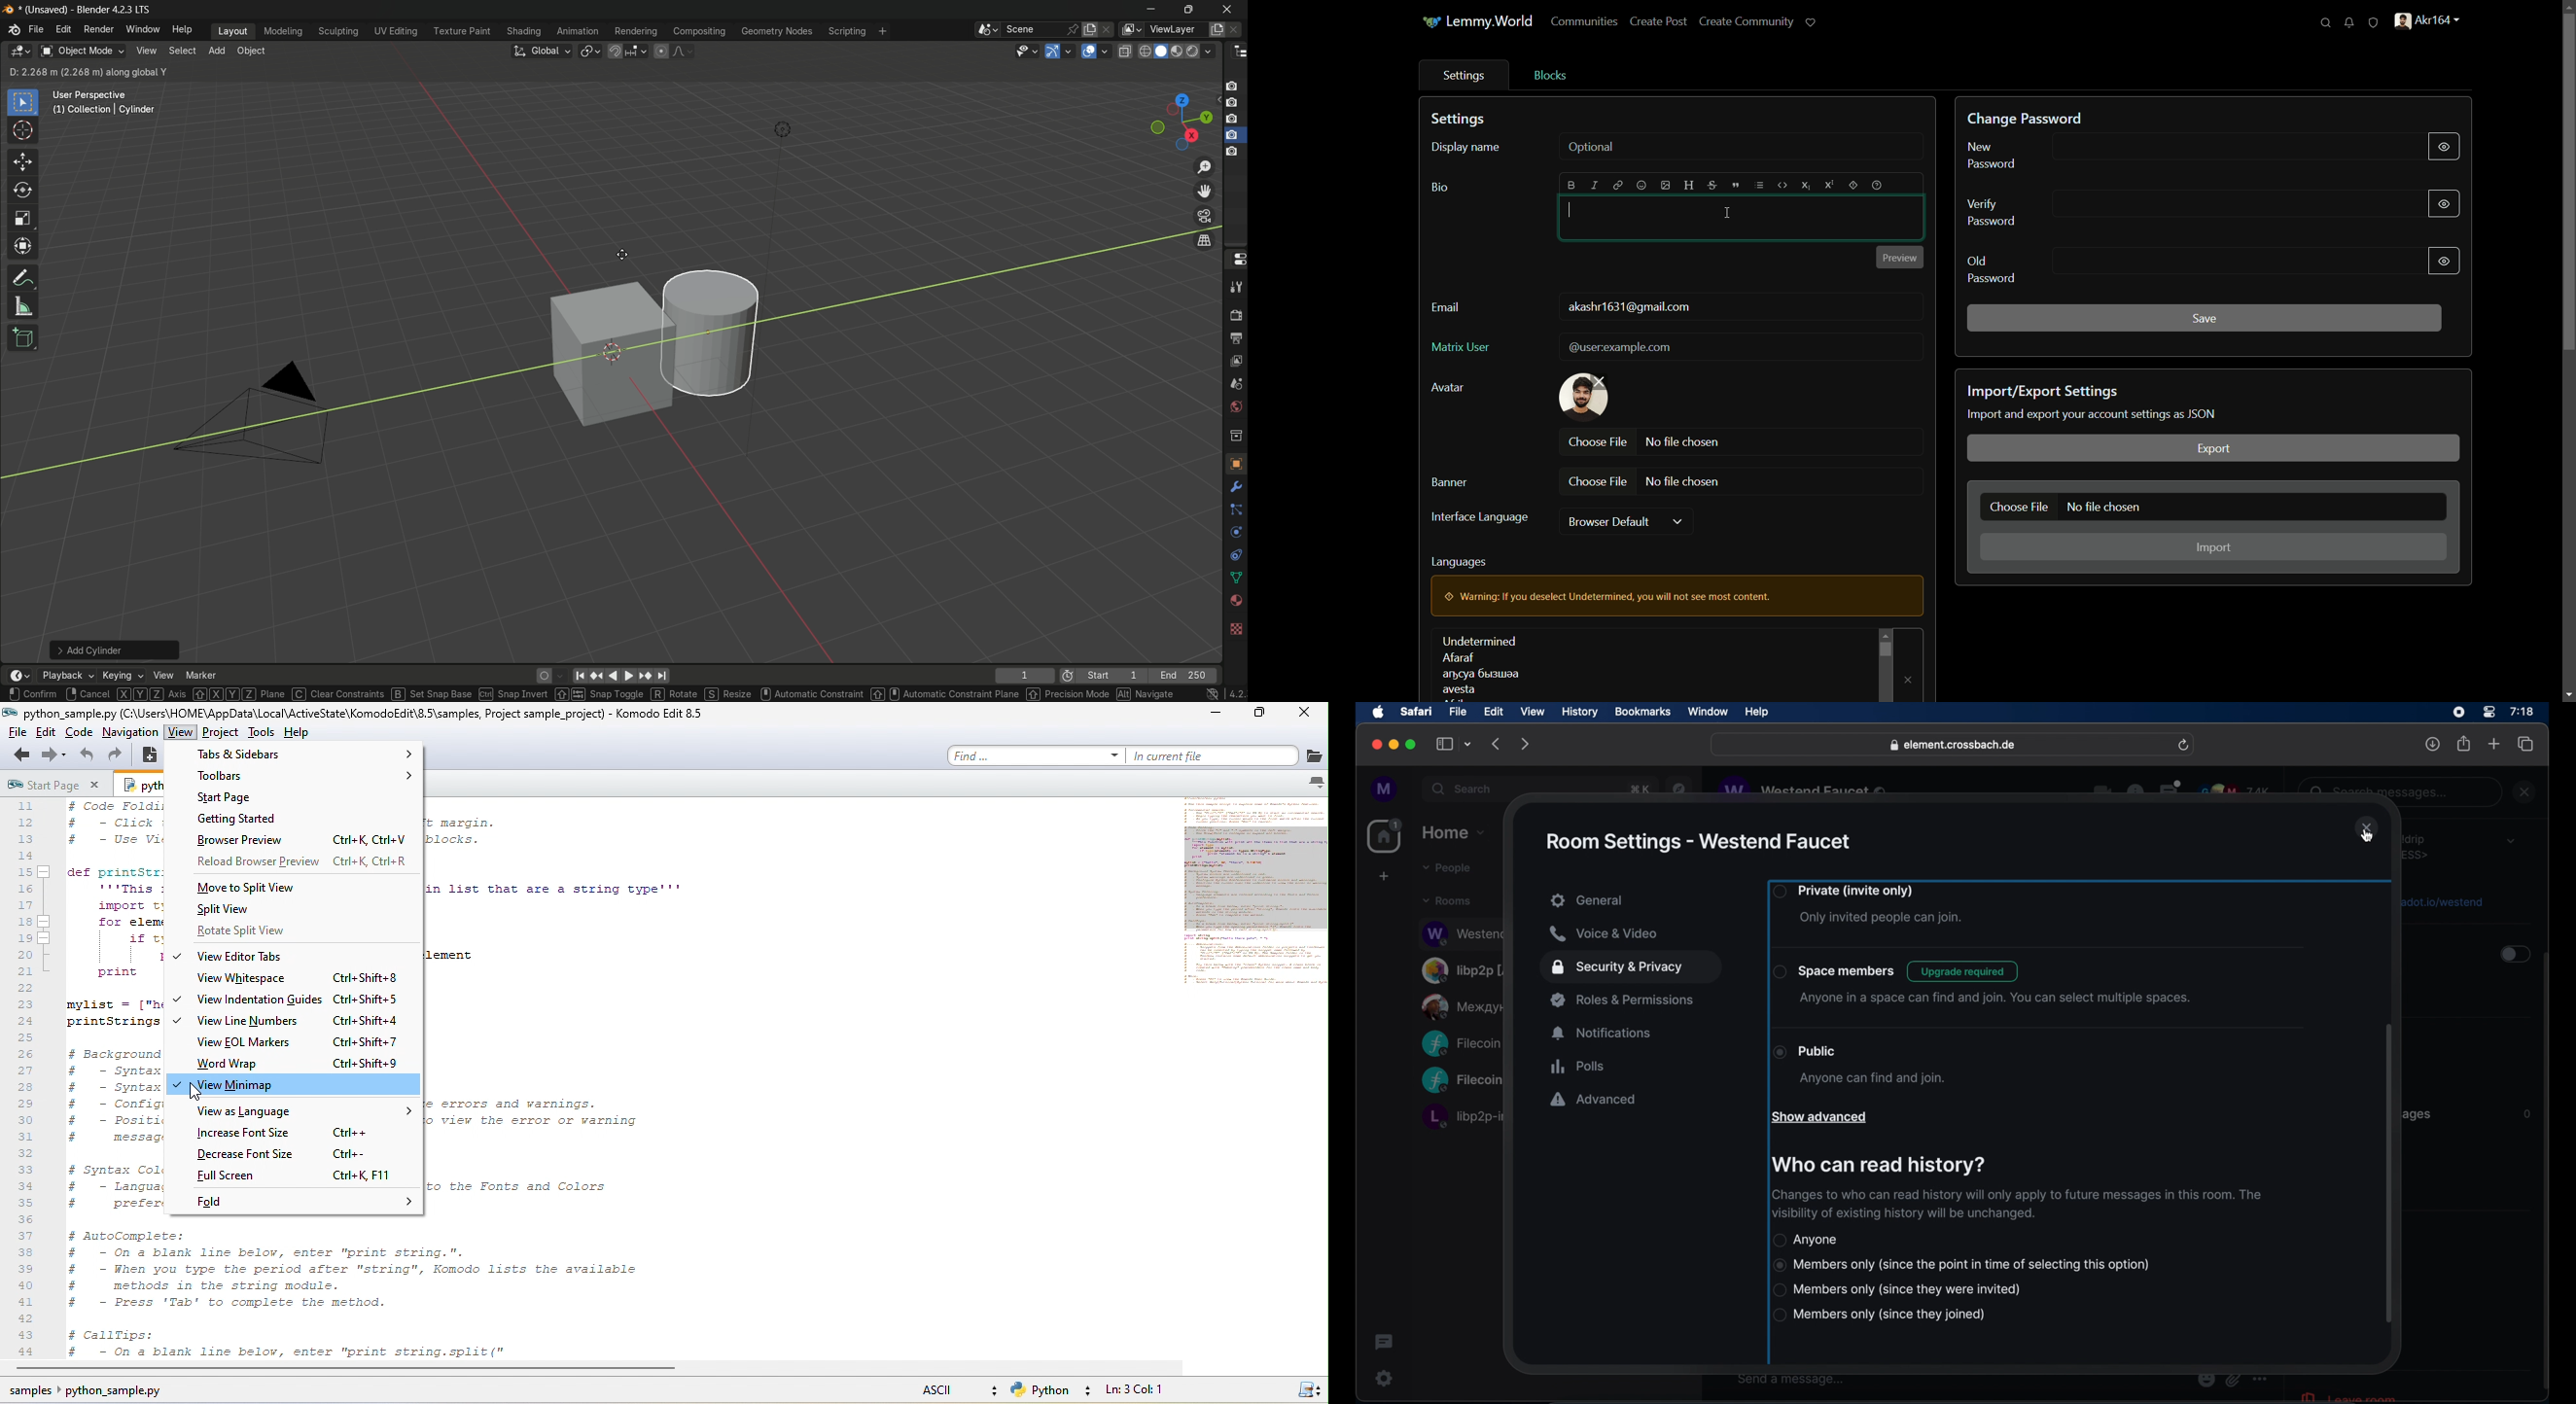  I want to click on user mail, so click(1629, 308).